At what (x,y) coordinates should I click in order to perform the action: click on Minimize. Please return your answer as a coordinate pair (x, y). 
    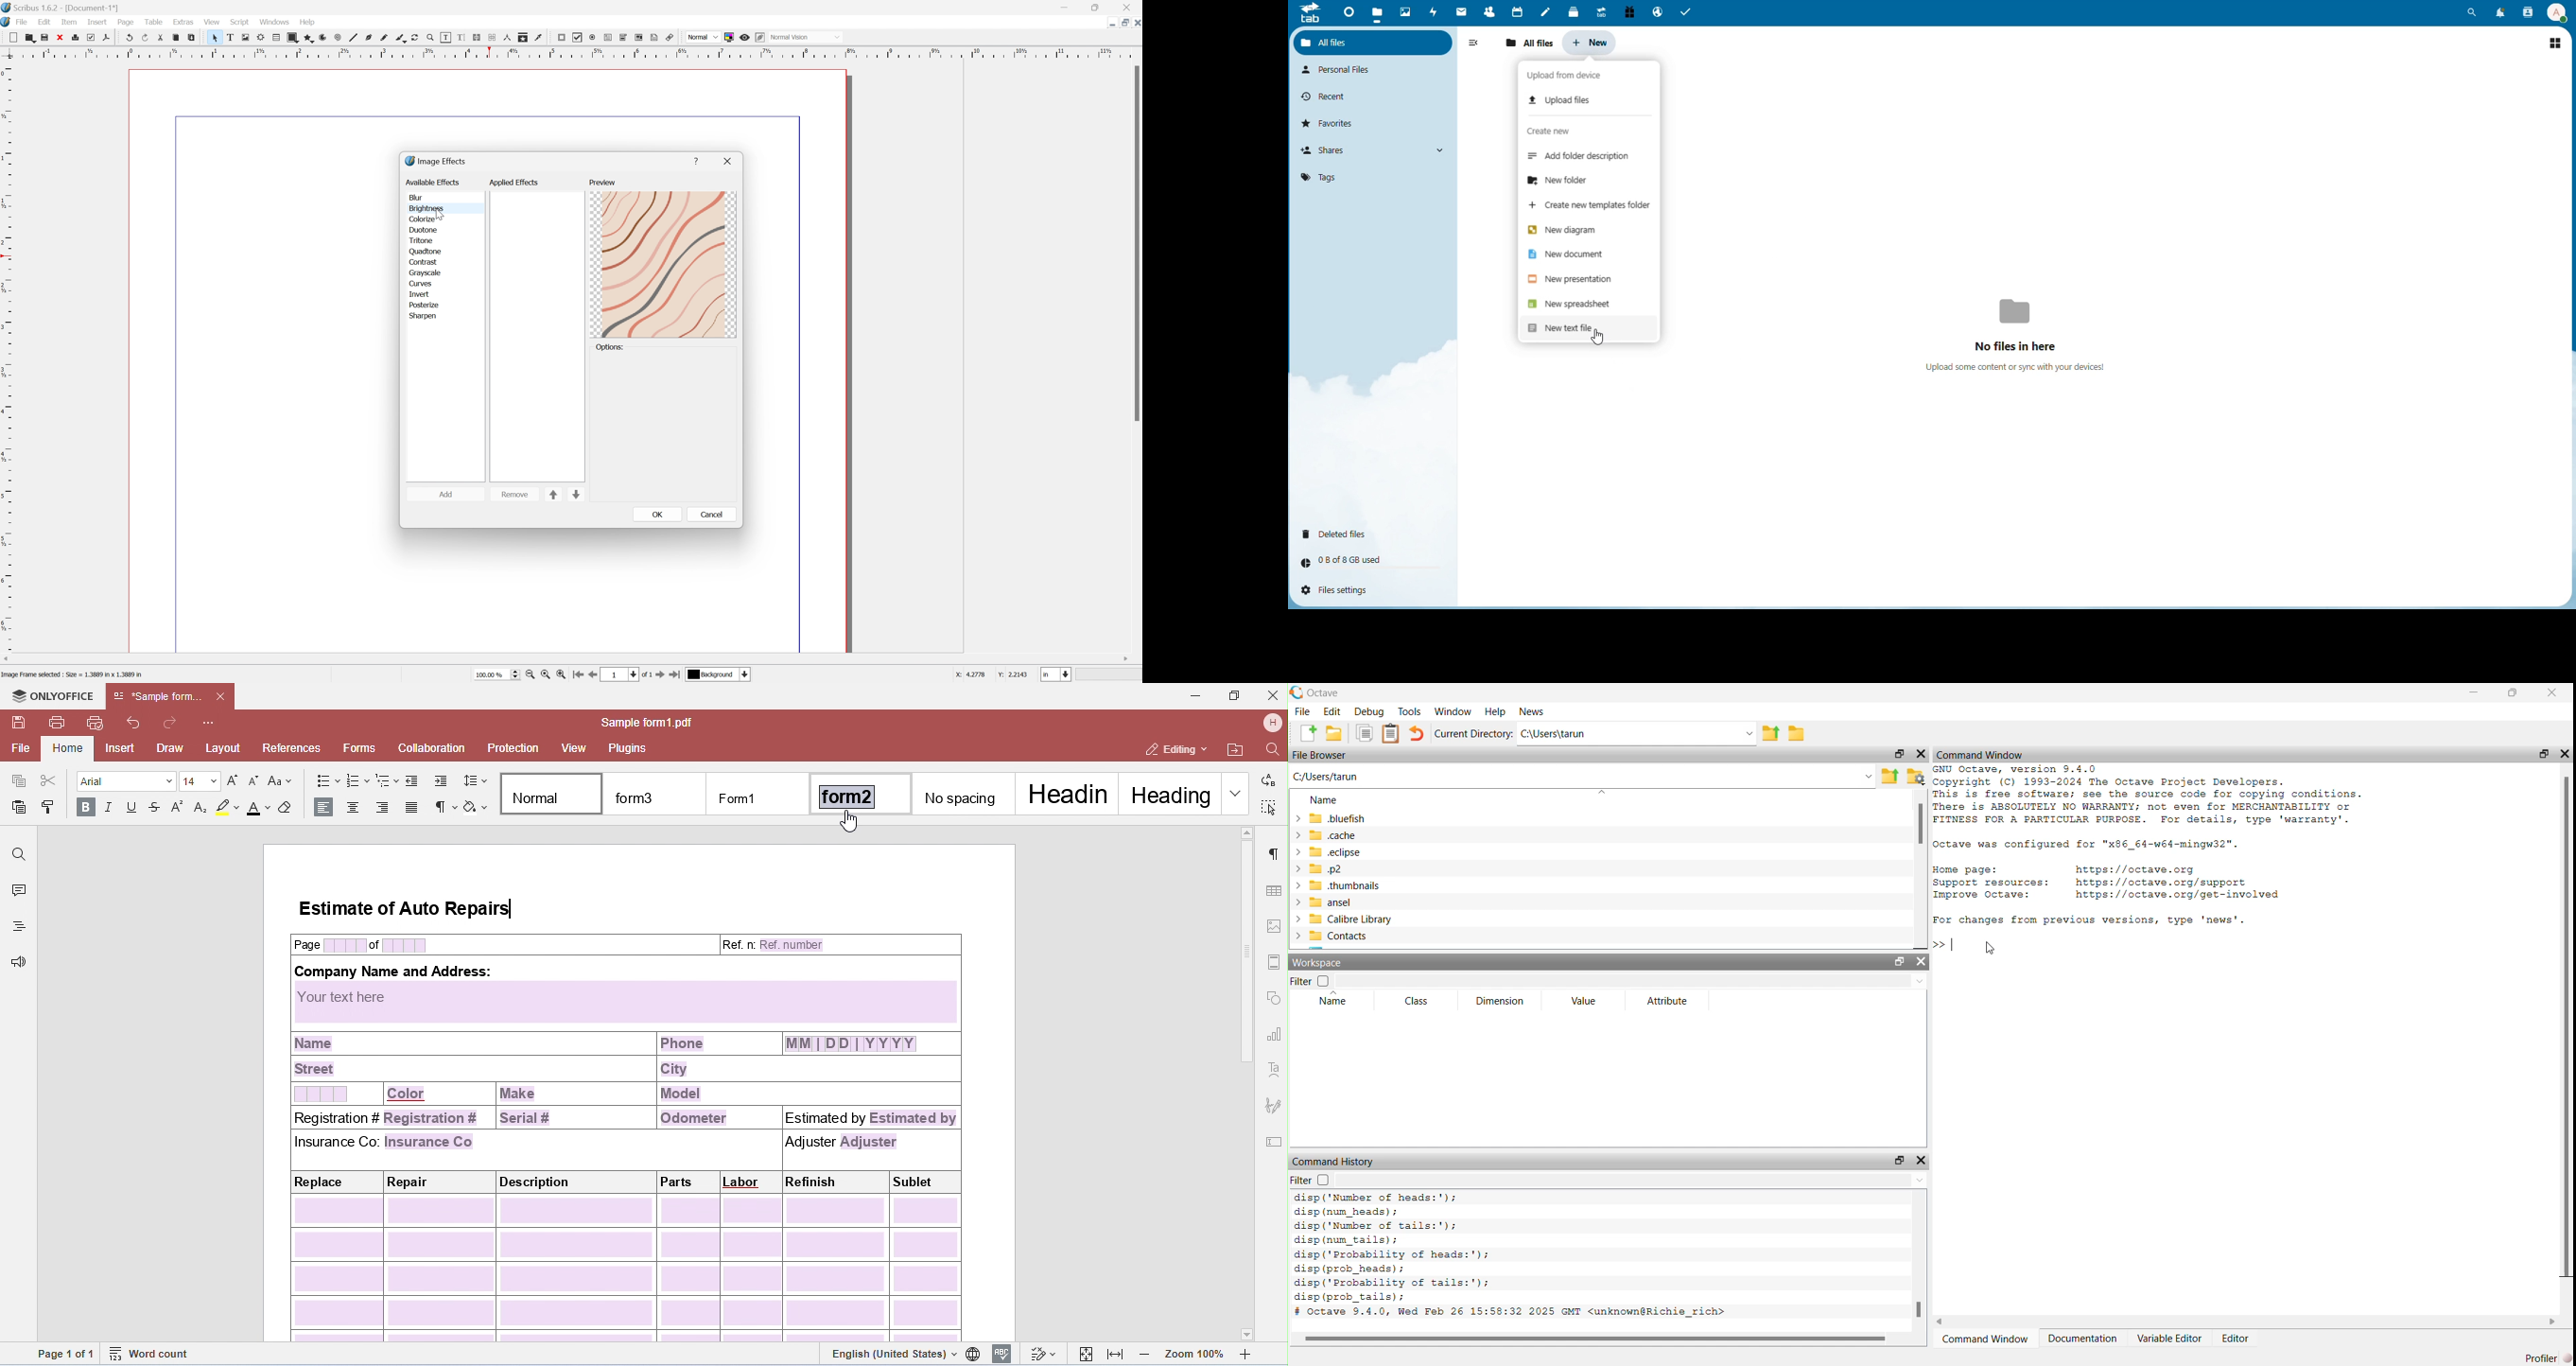
    Looking at the image, I should click on (1126, 23).